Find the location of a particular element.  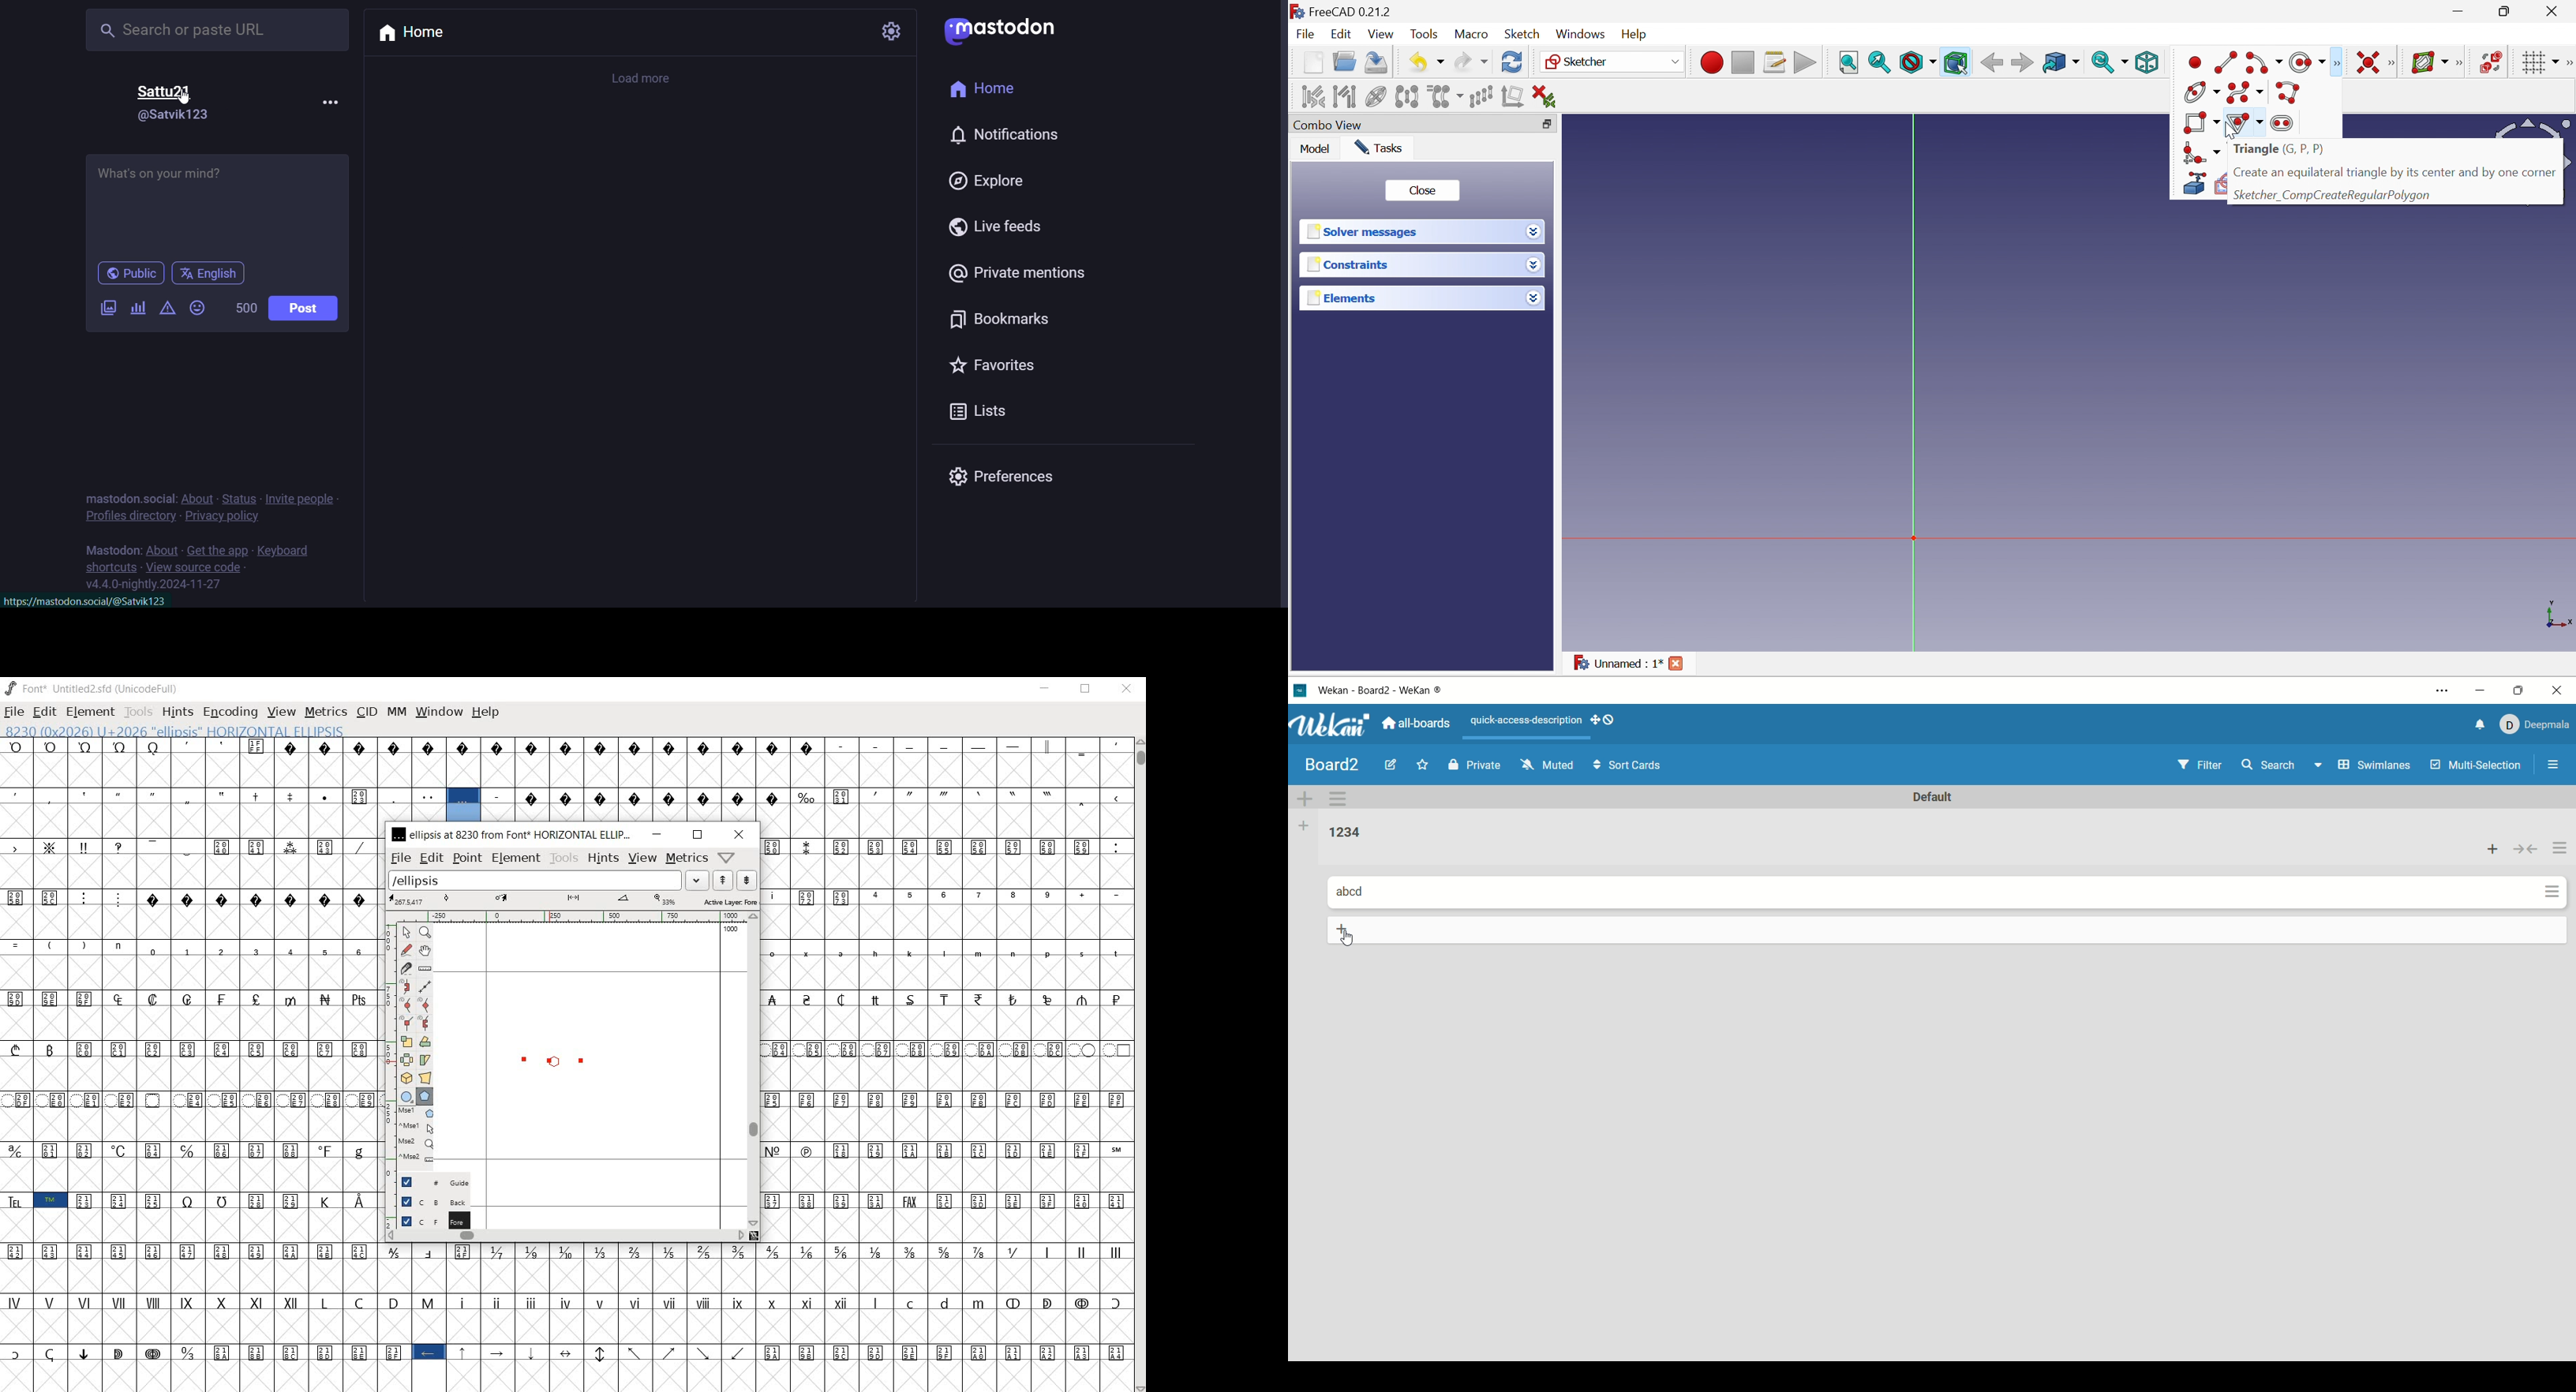

mse1 mse1 mse2 mse2 is located at coordinates (412, 1136).